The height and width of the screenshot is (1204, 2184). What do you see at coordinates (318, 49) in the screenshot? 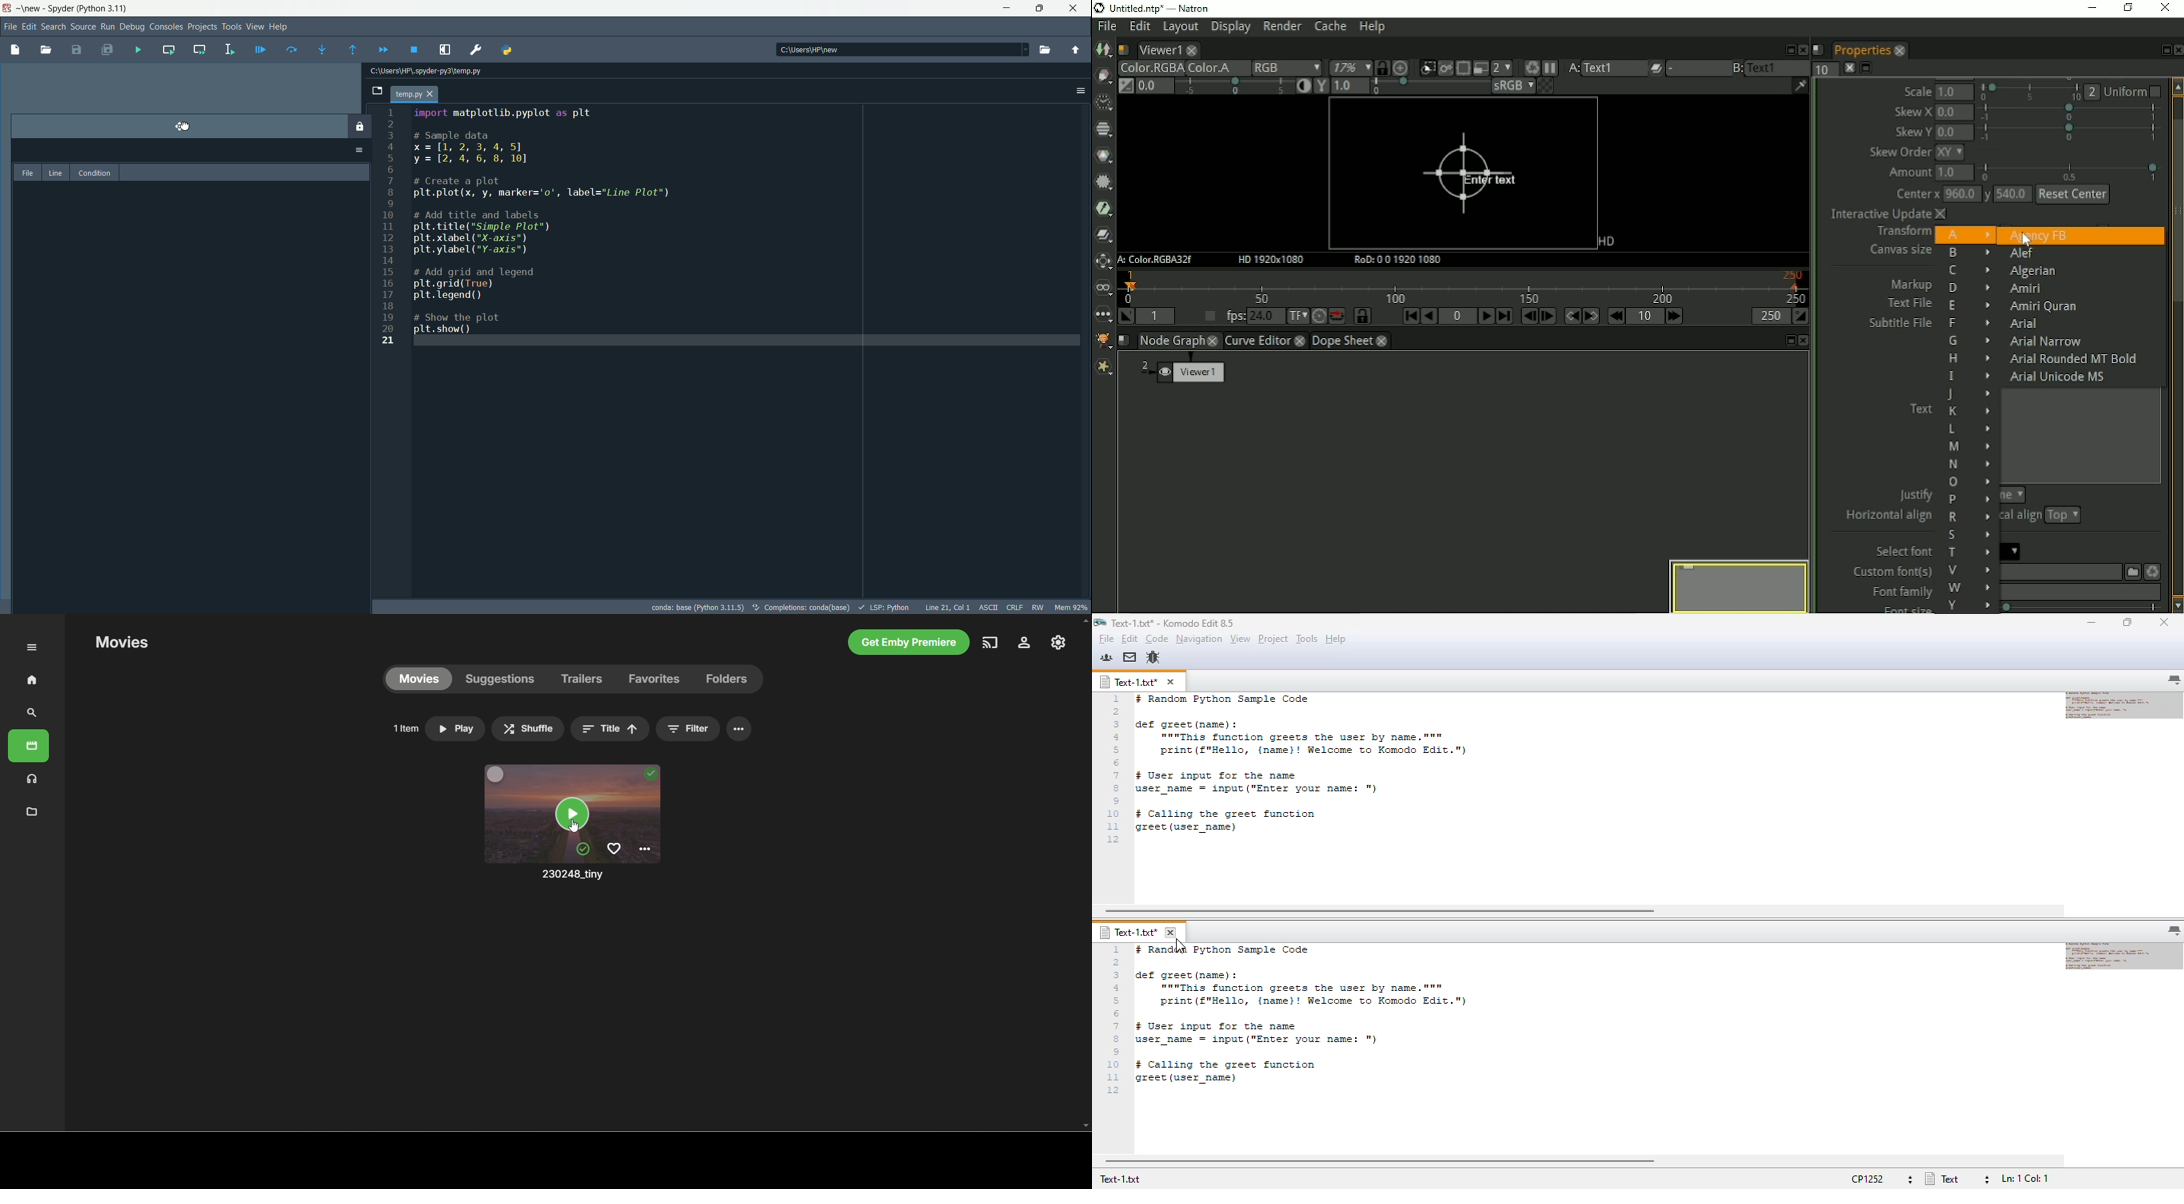
I see `step into function` at bounding box center [318, 49].